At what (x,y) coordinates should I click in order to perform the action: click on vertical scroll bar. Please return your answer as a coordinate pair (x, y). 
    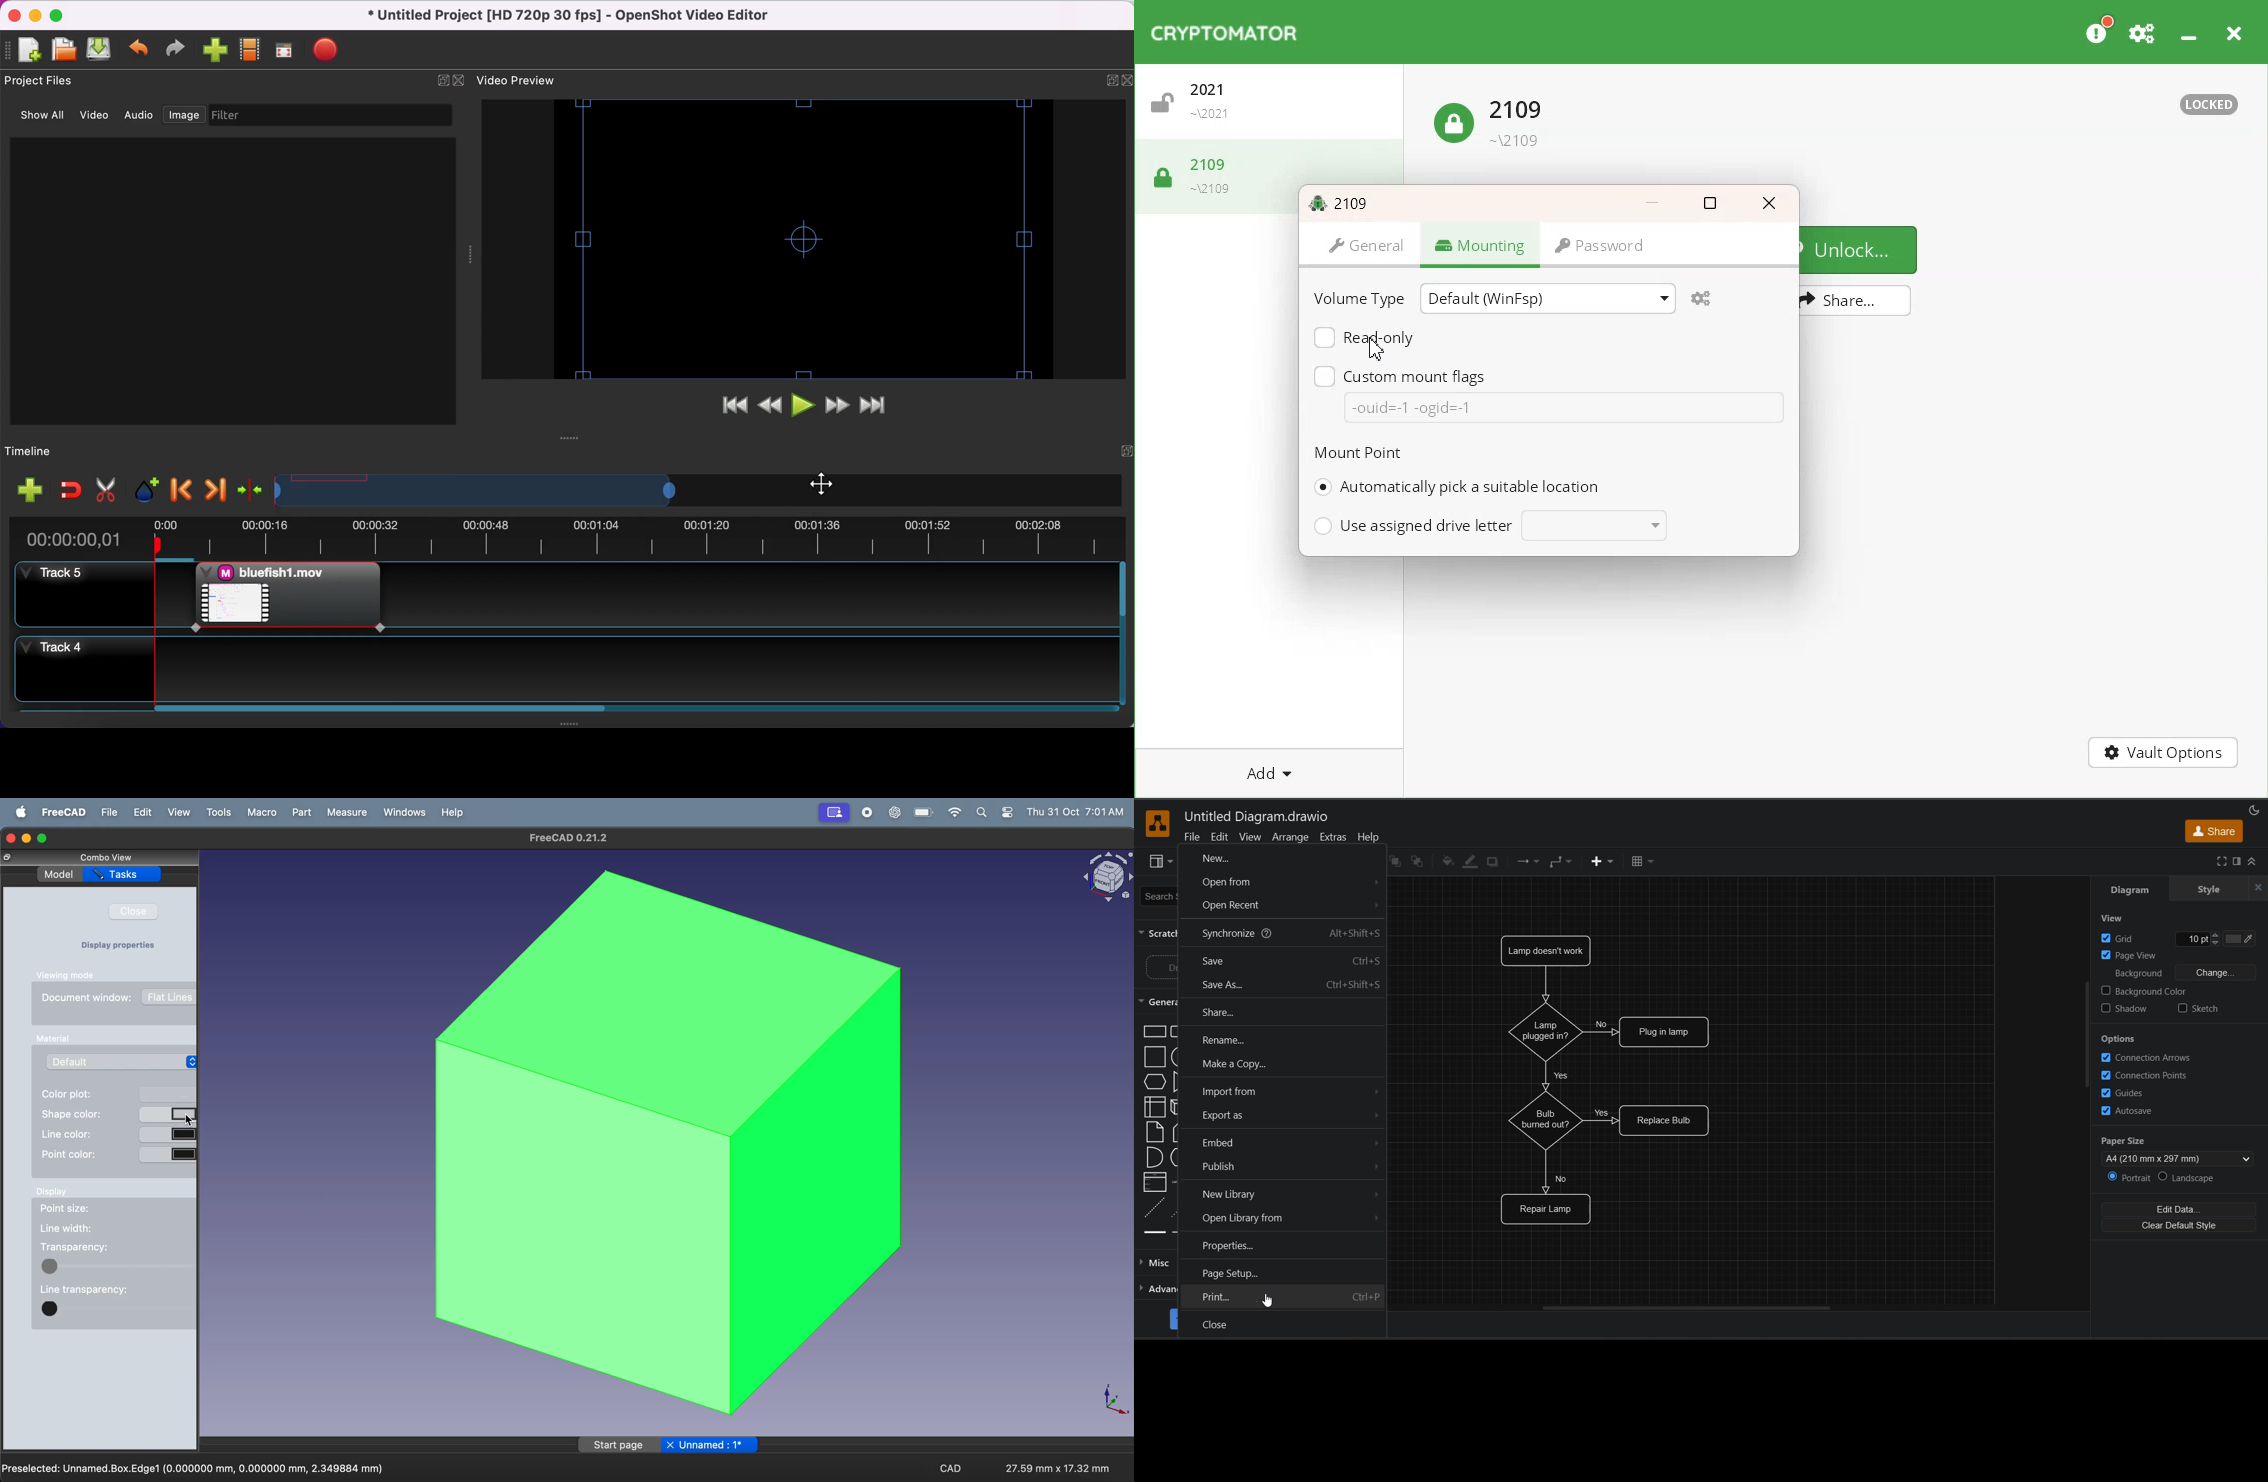
    Looking at the image, I should click on (2088, 1032).